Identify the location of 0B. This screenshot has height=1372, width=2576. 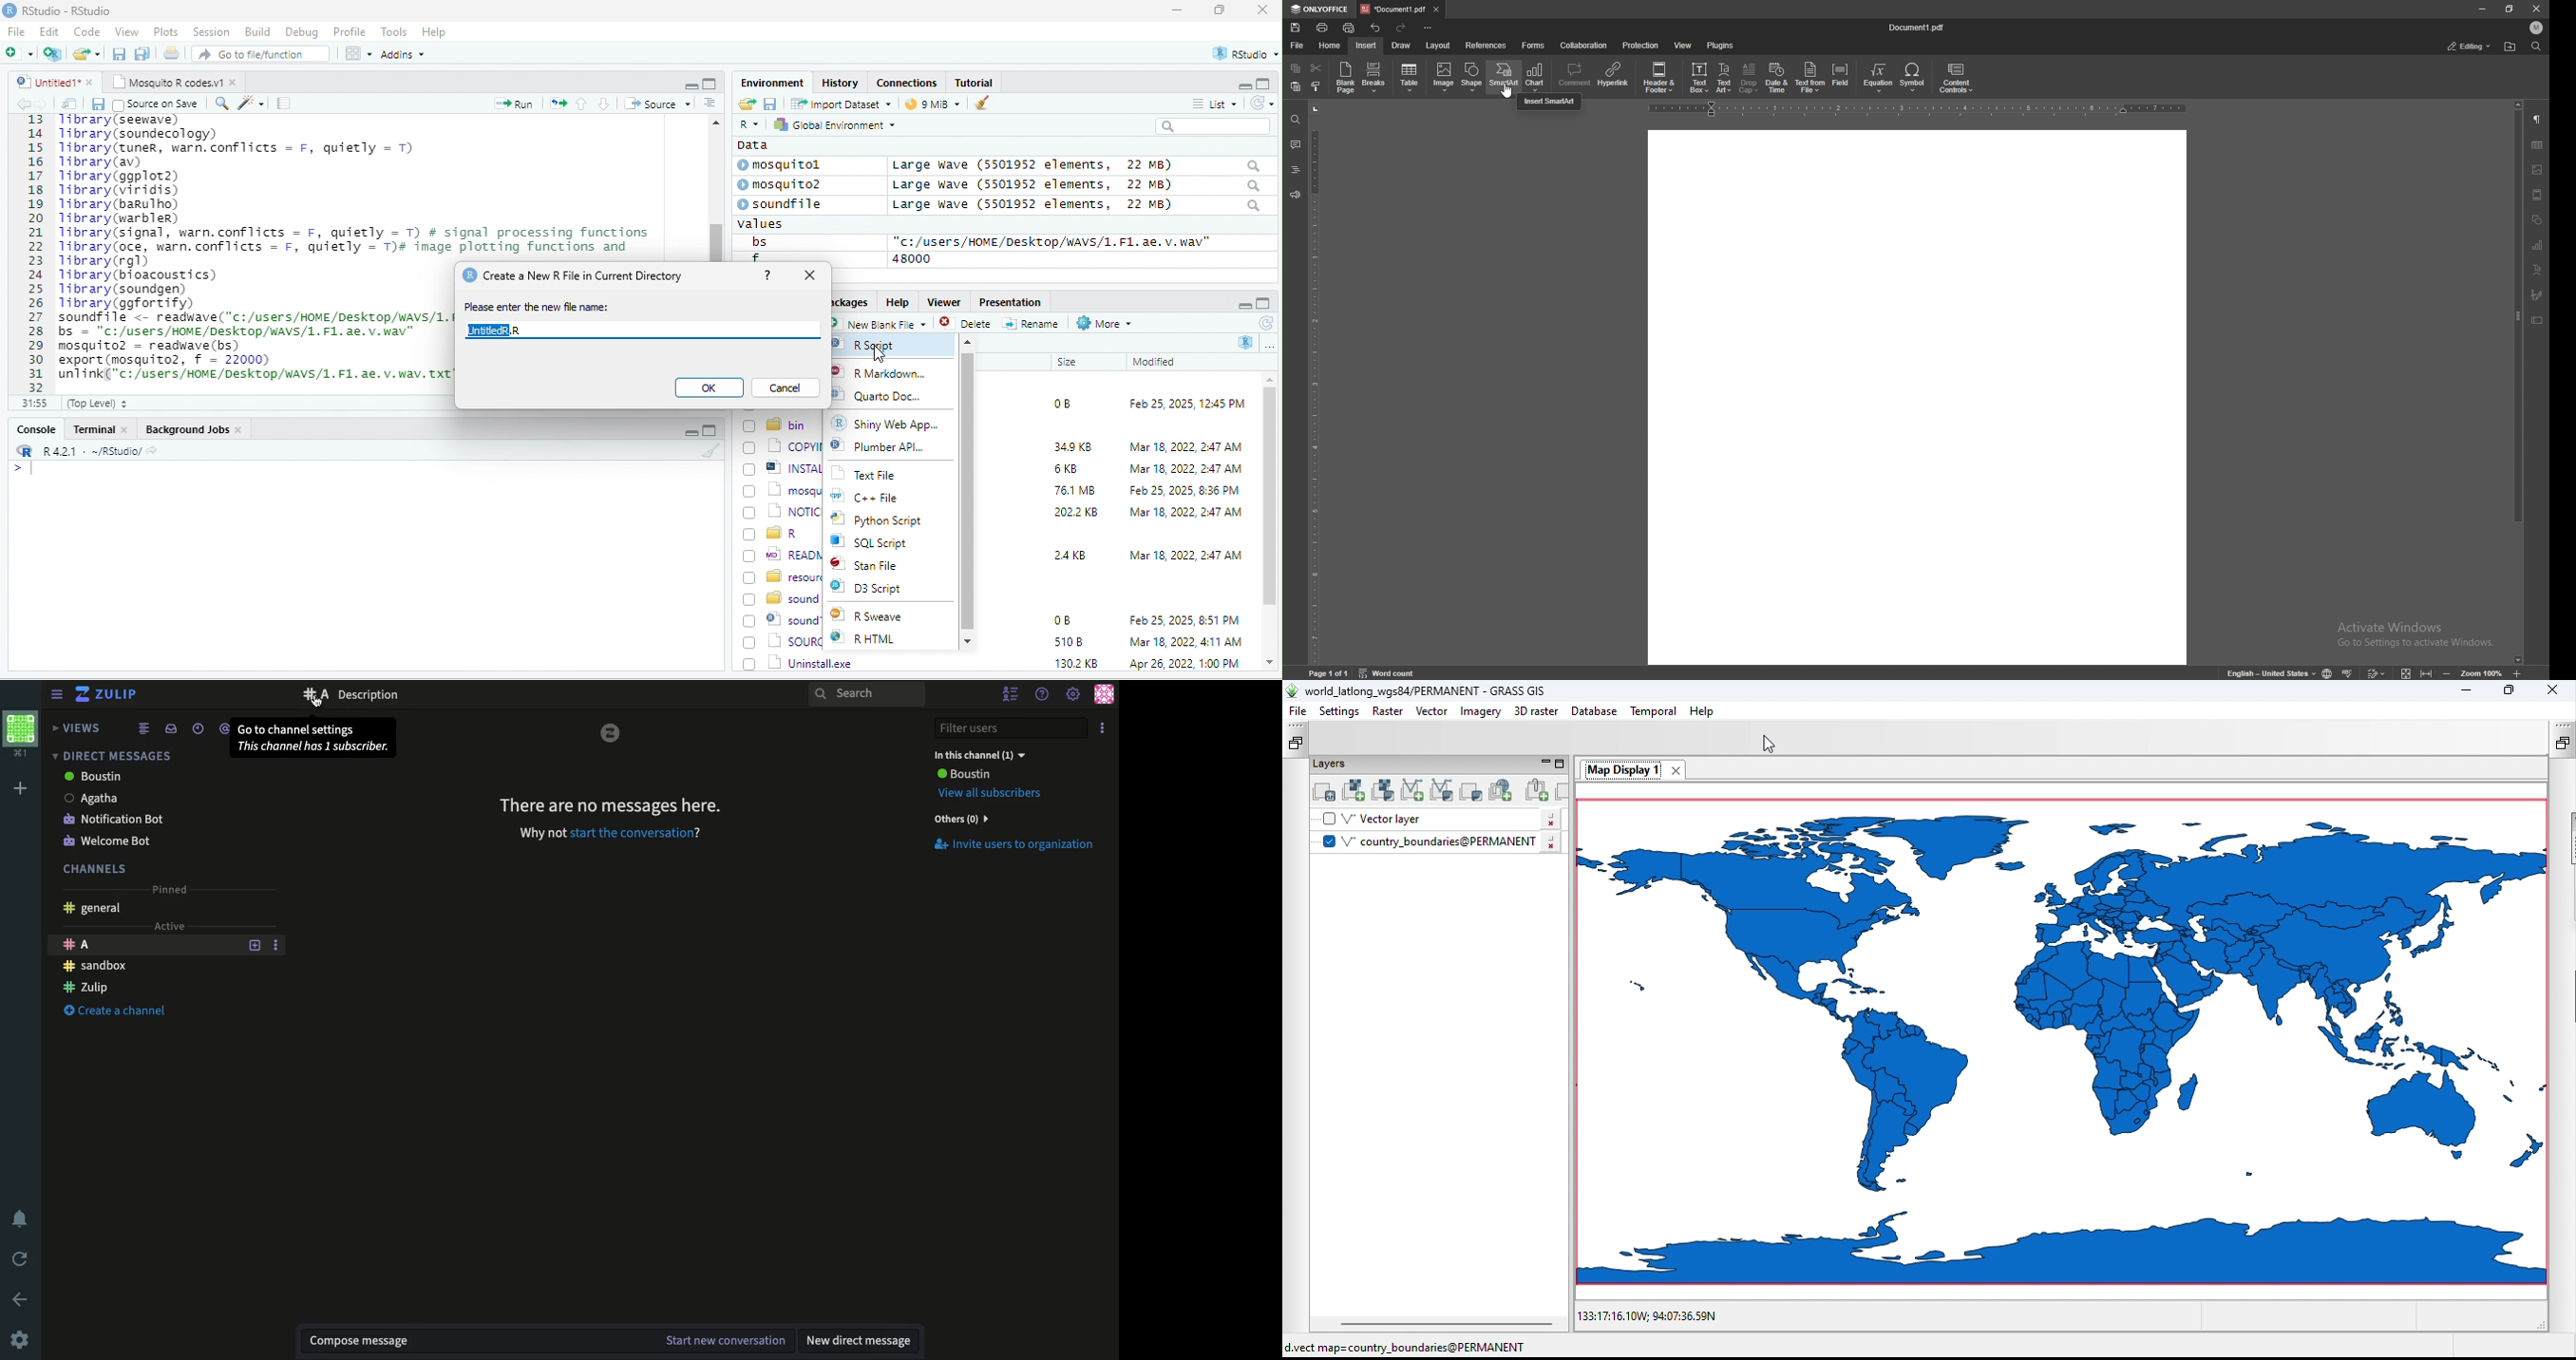
(1056, 401).